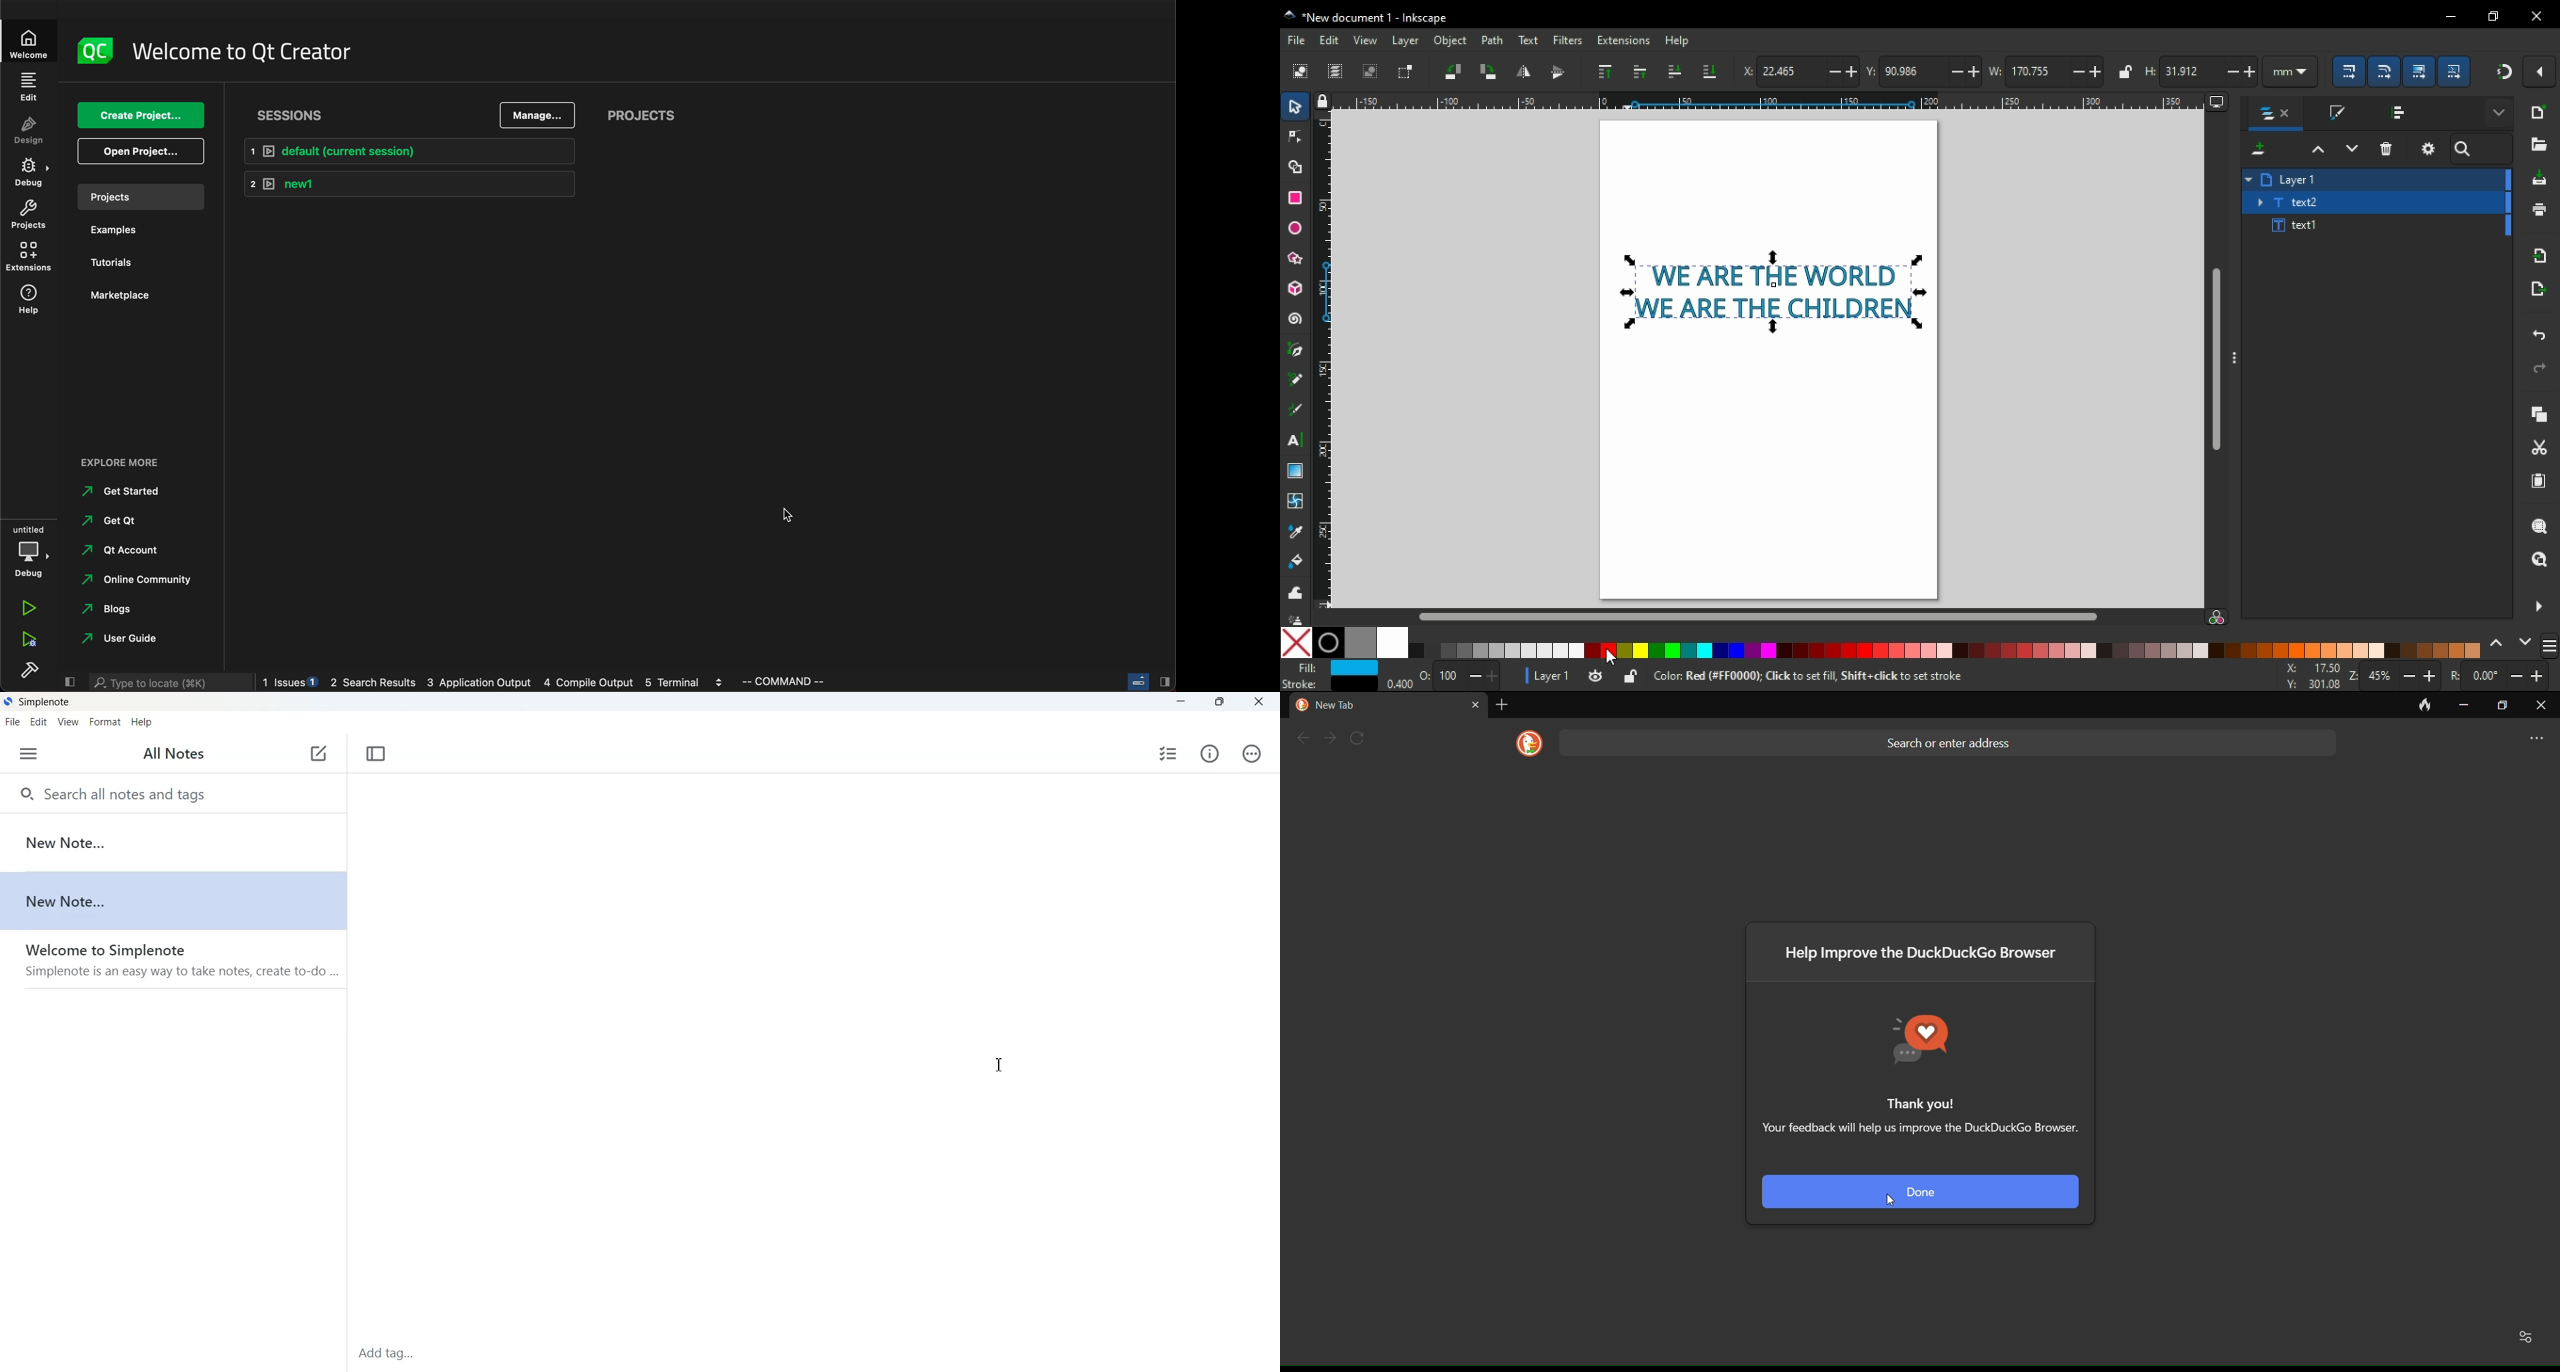 The image size is (2576, 1372). I want to click on manage, so click(538, 116).